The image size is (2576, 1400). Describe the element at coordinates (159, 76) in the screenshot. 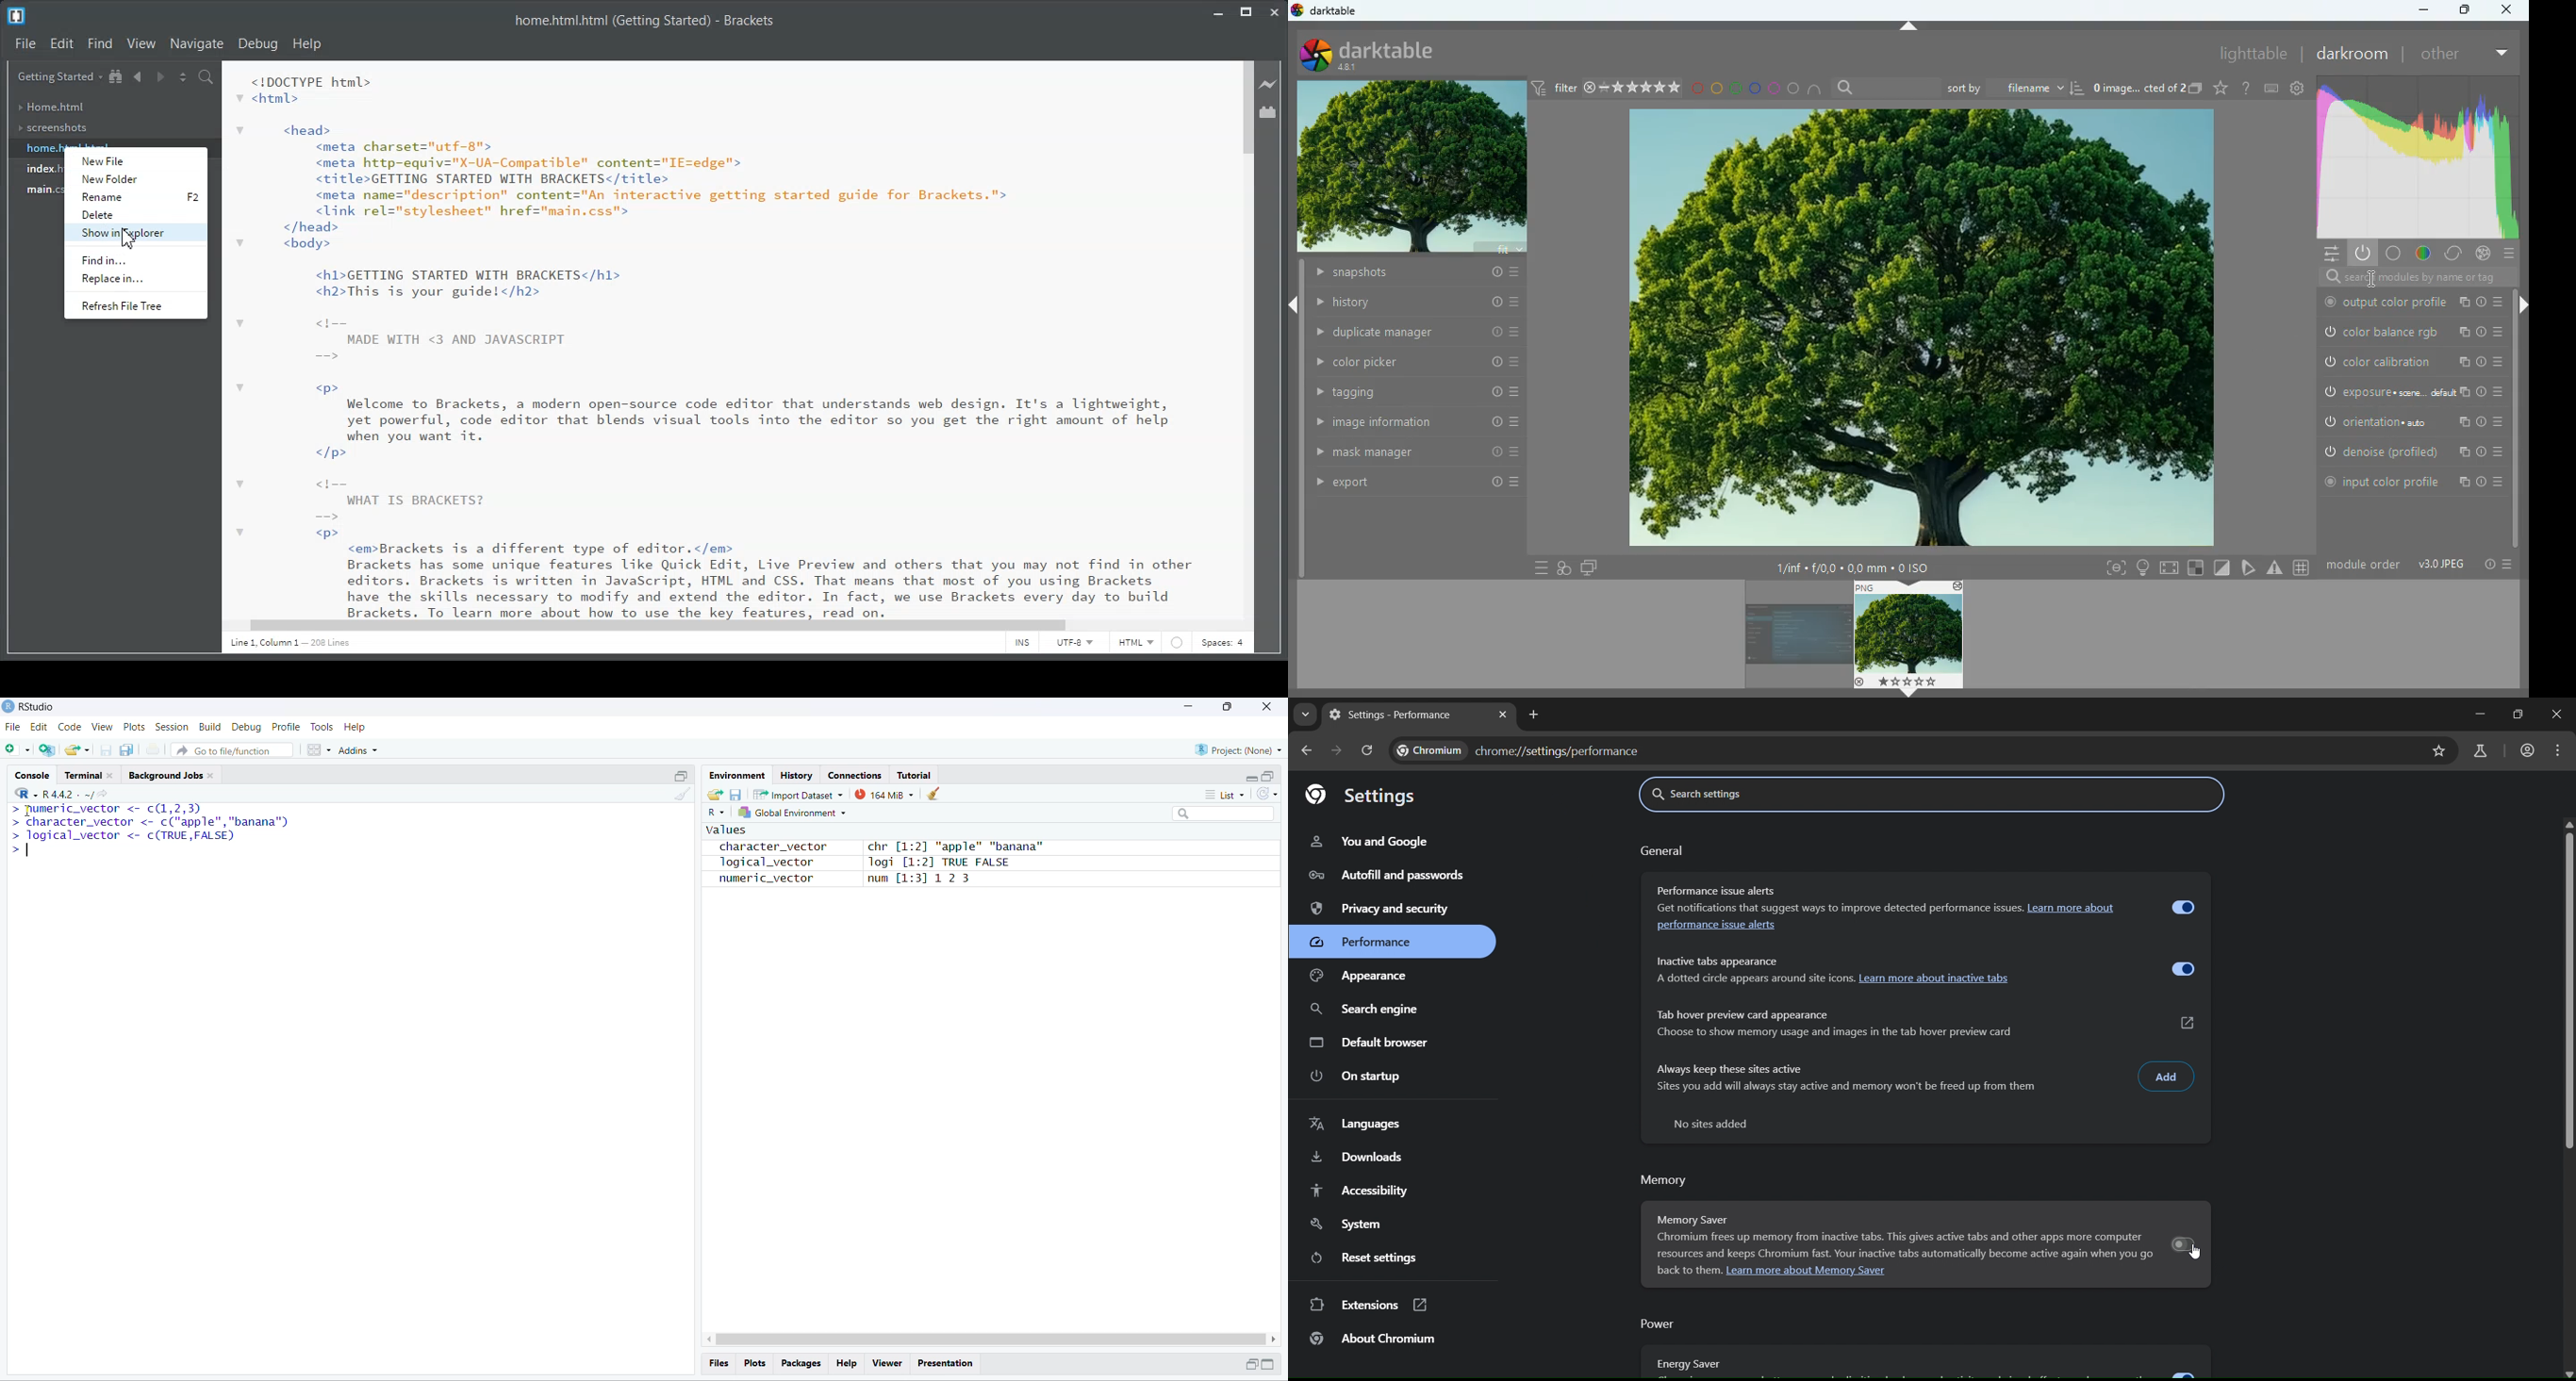

I see `Navigate Forward` at that location.